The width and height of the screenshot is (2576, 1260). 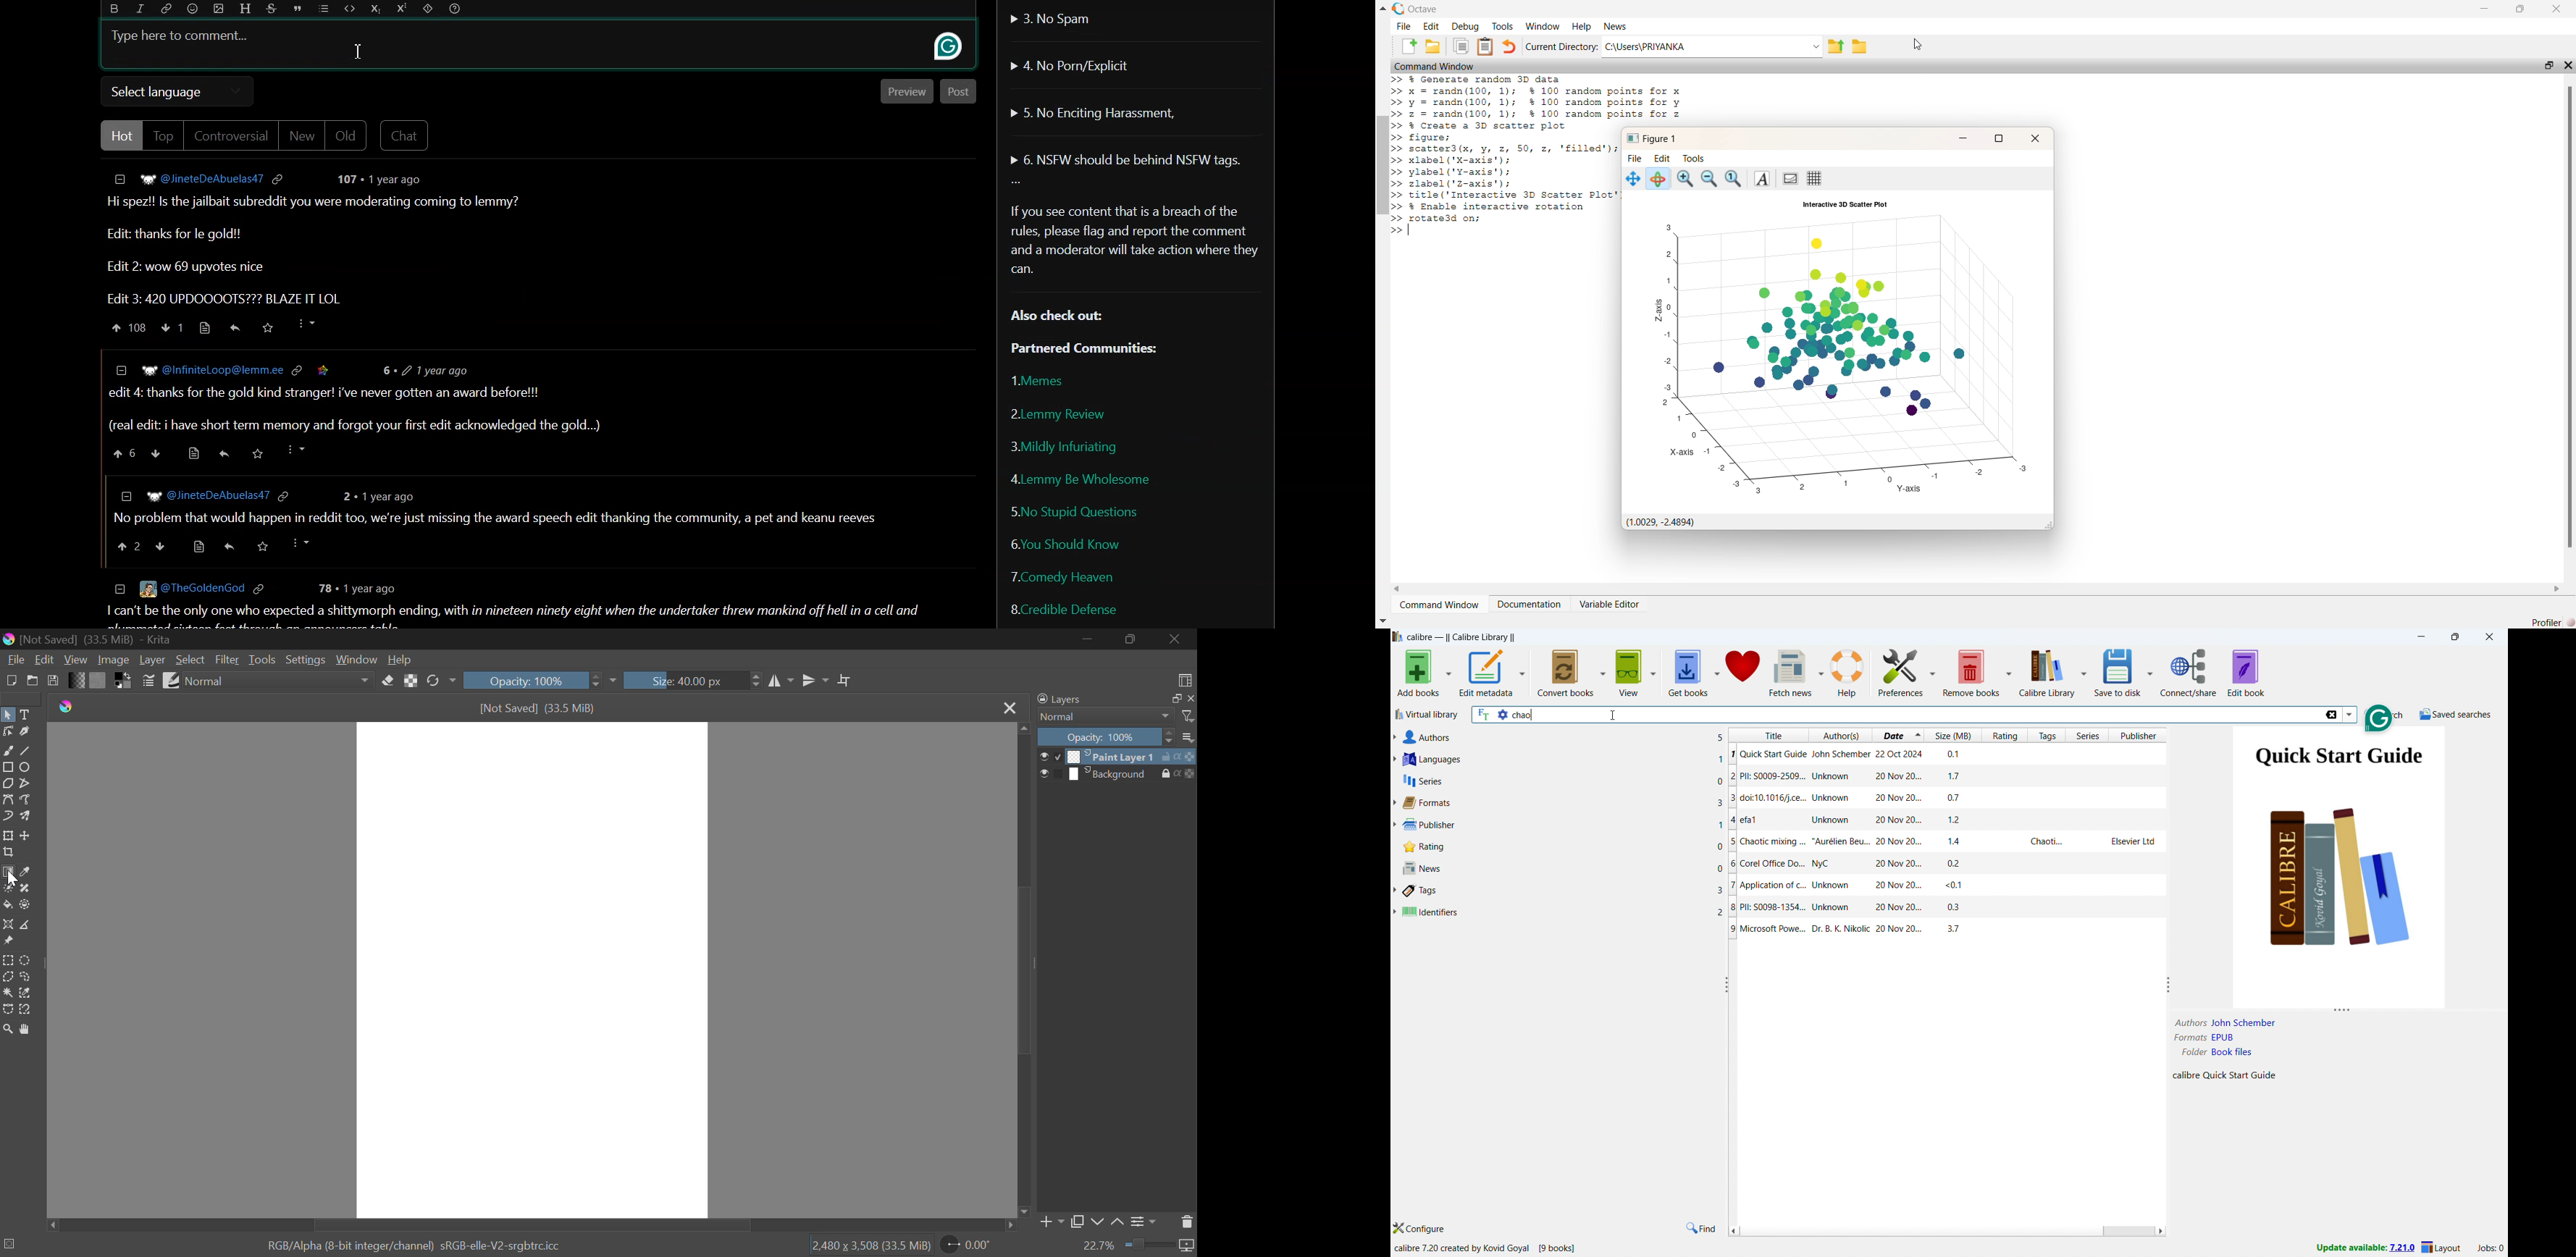 What do you see at coordinates (1918, 735) in the screenshot?
I see `select sorting order` at bounding box center [1918, 735].